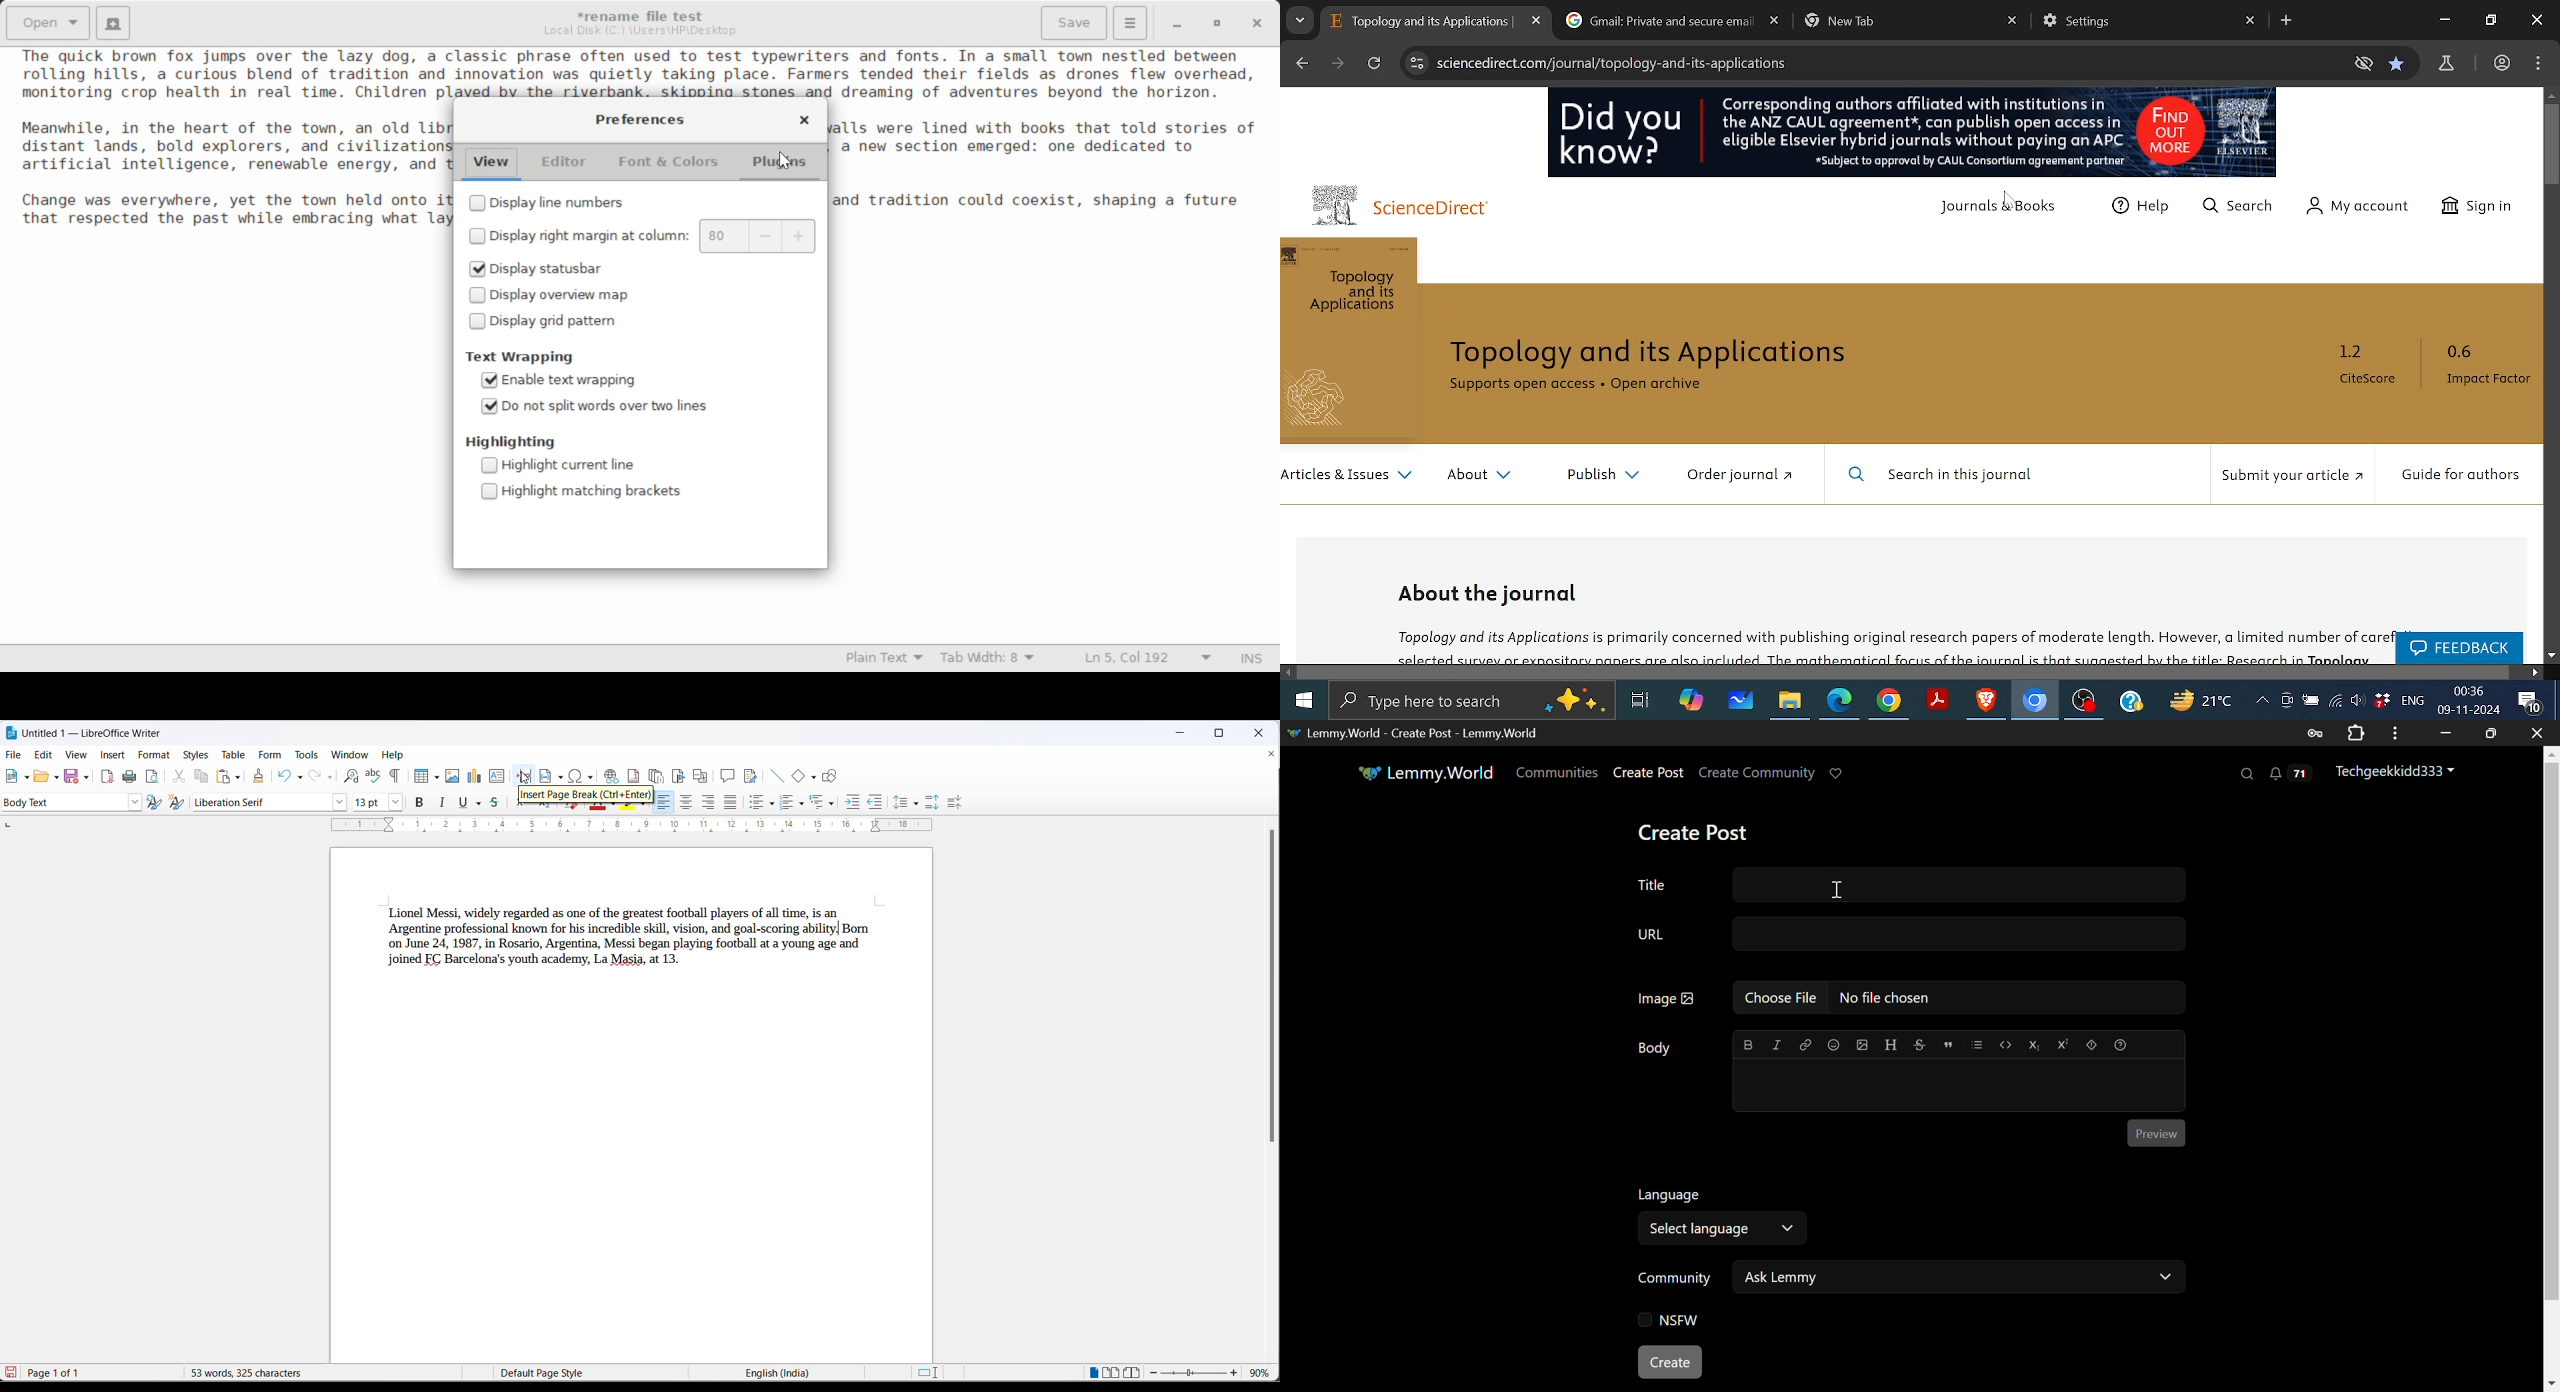 The height and width of the screenshot is (1400, 2576). What do you see at coordinates (1088, 1372) in the screenshot?
I see `single page view` at bounding box center [1088, 1372].